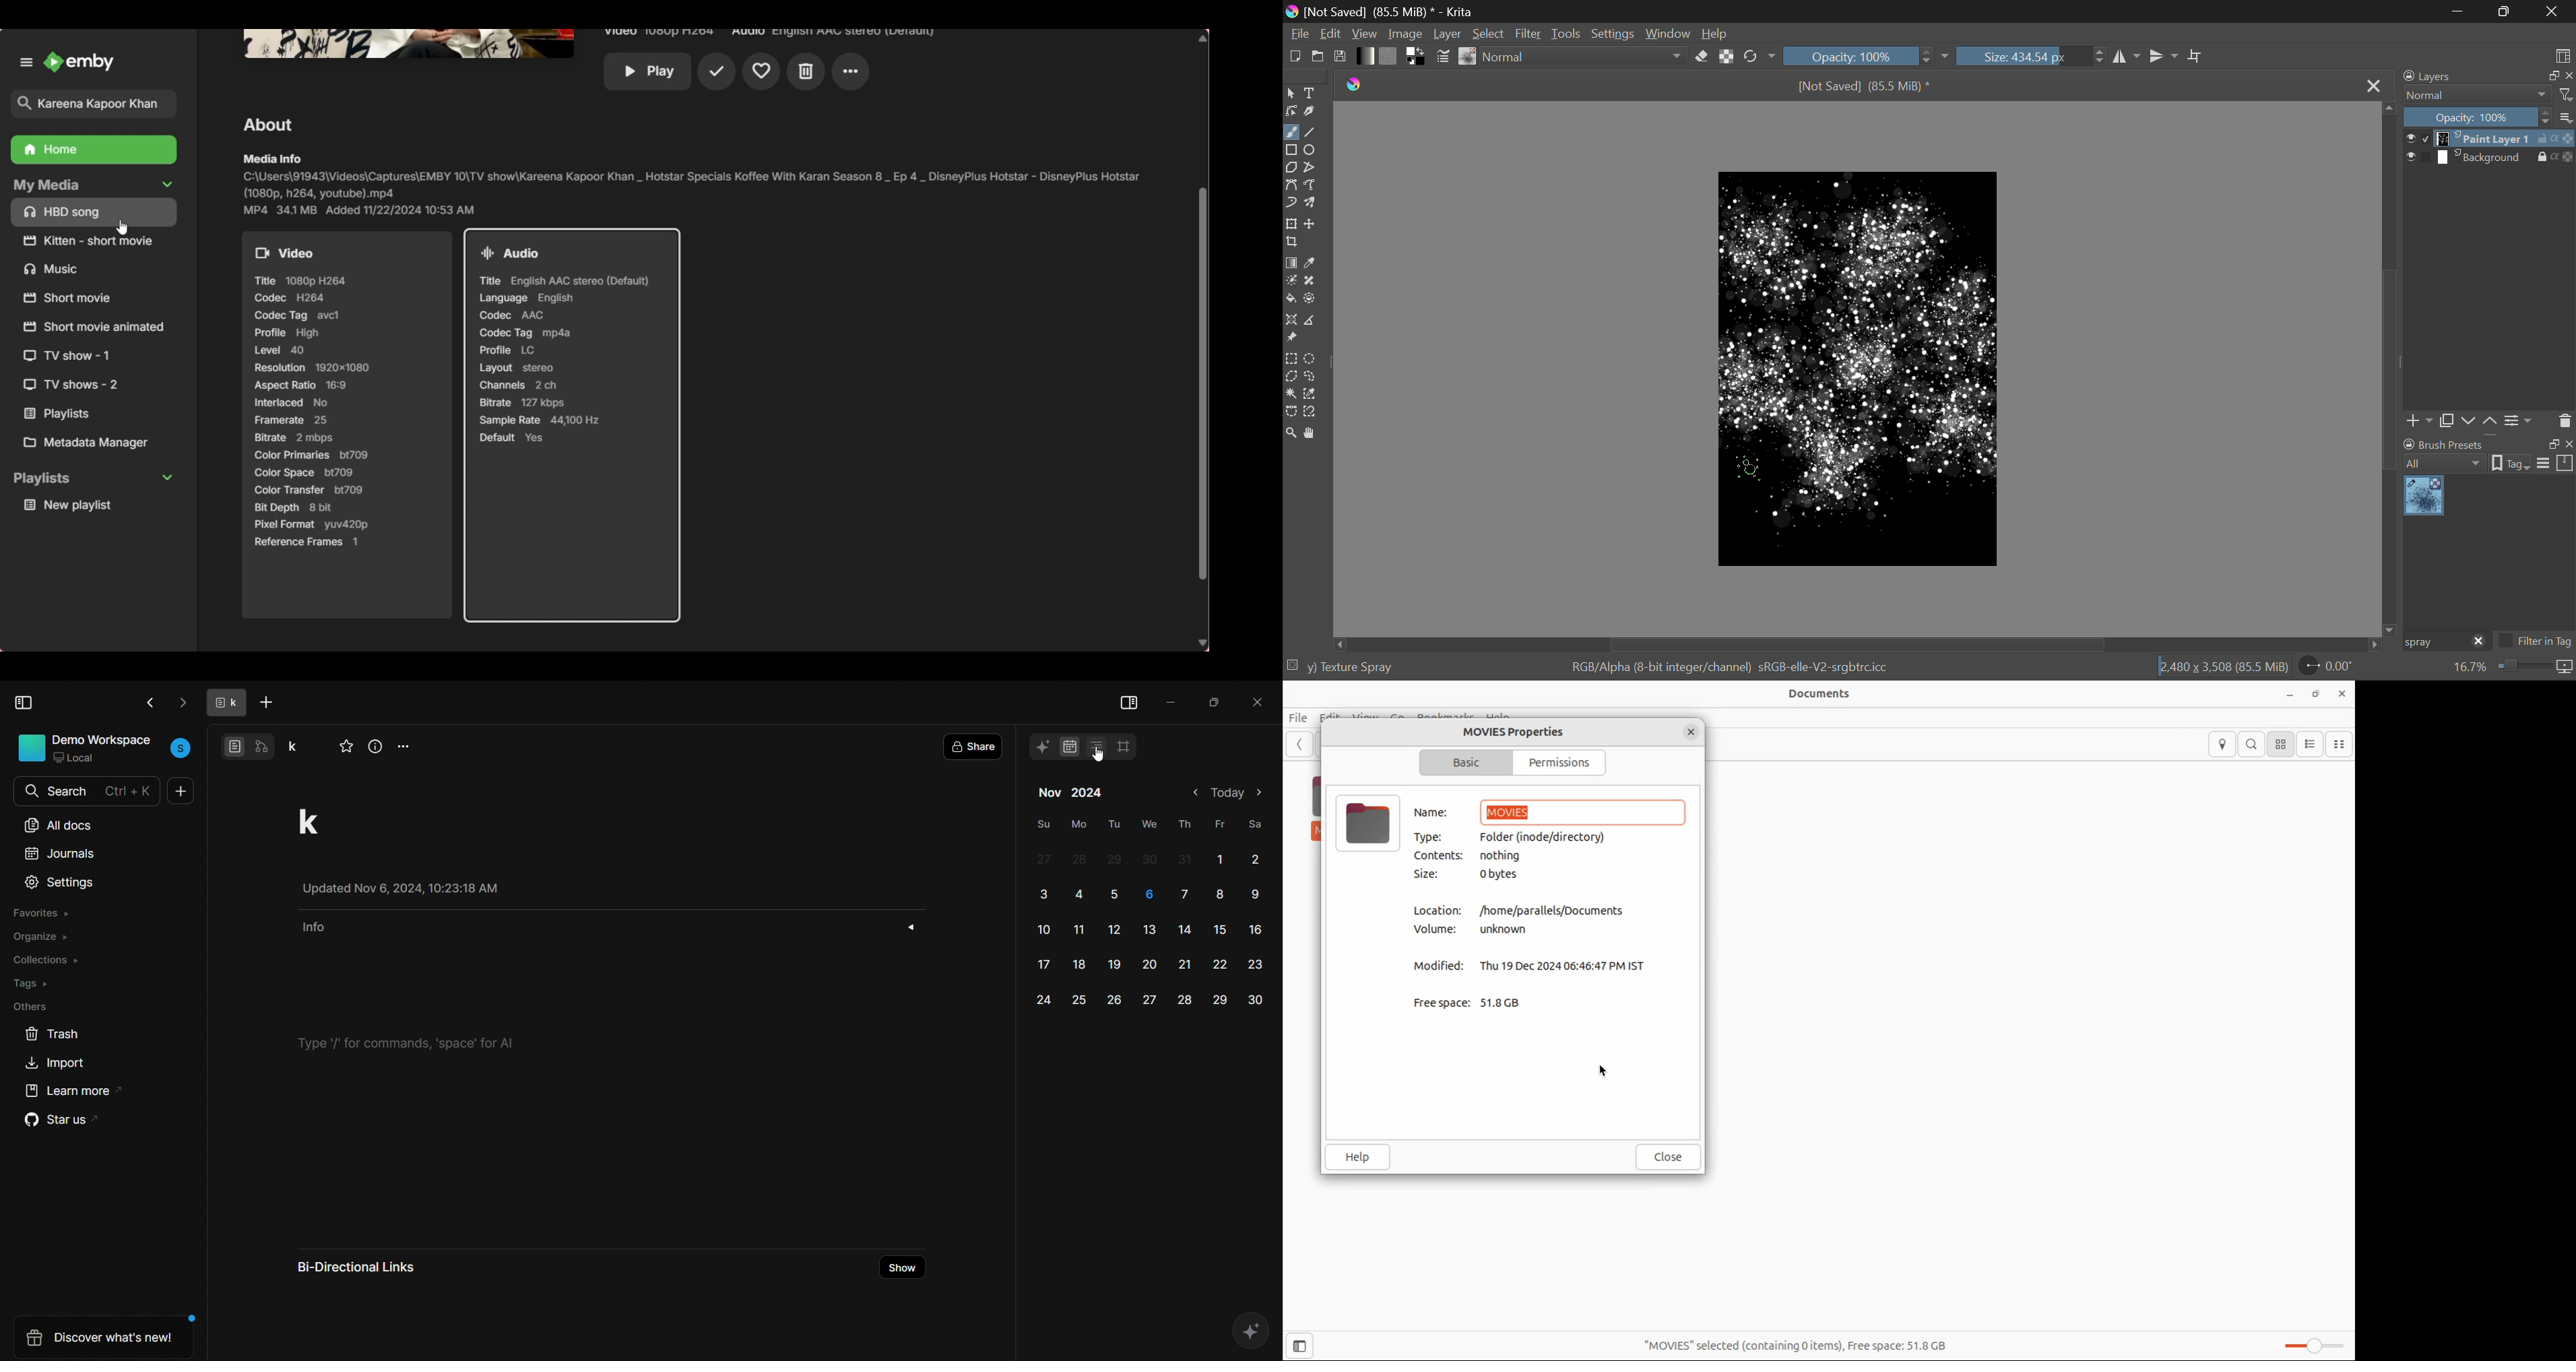  I want to click on logo, so click(1294, 13).